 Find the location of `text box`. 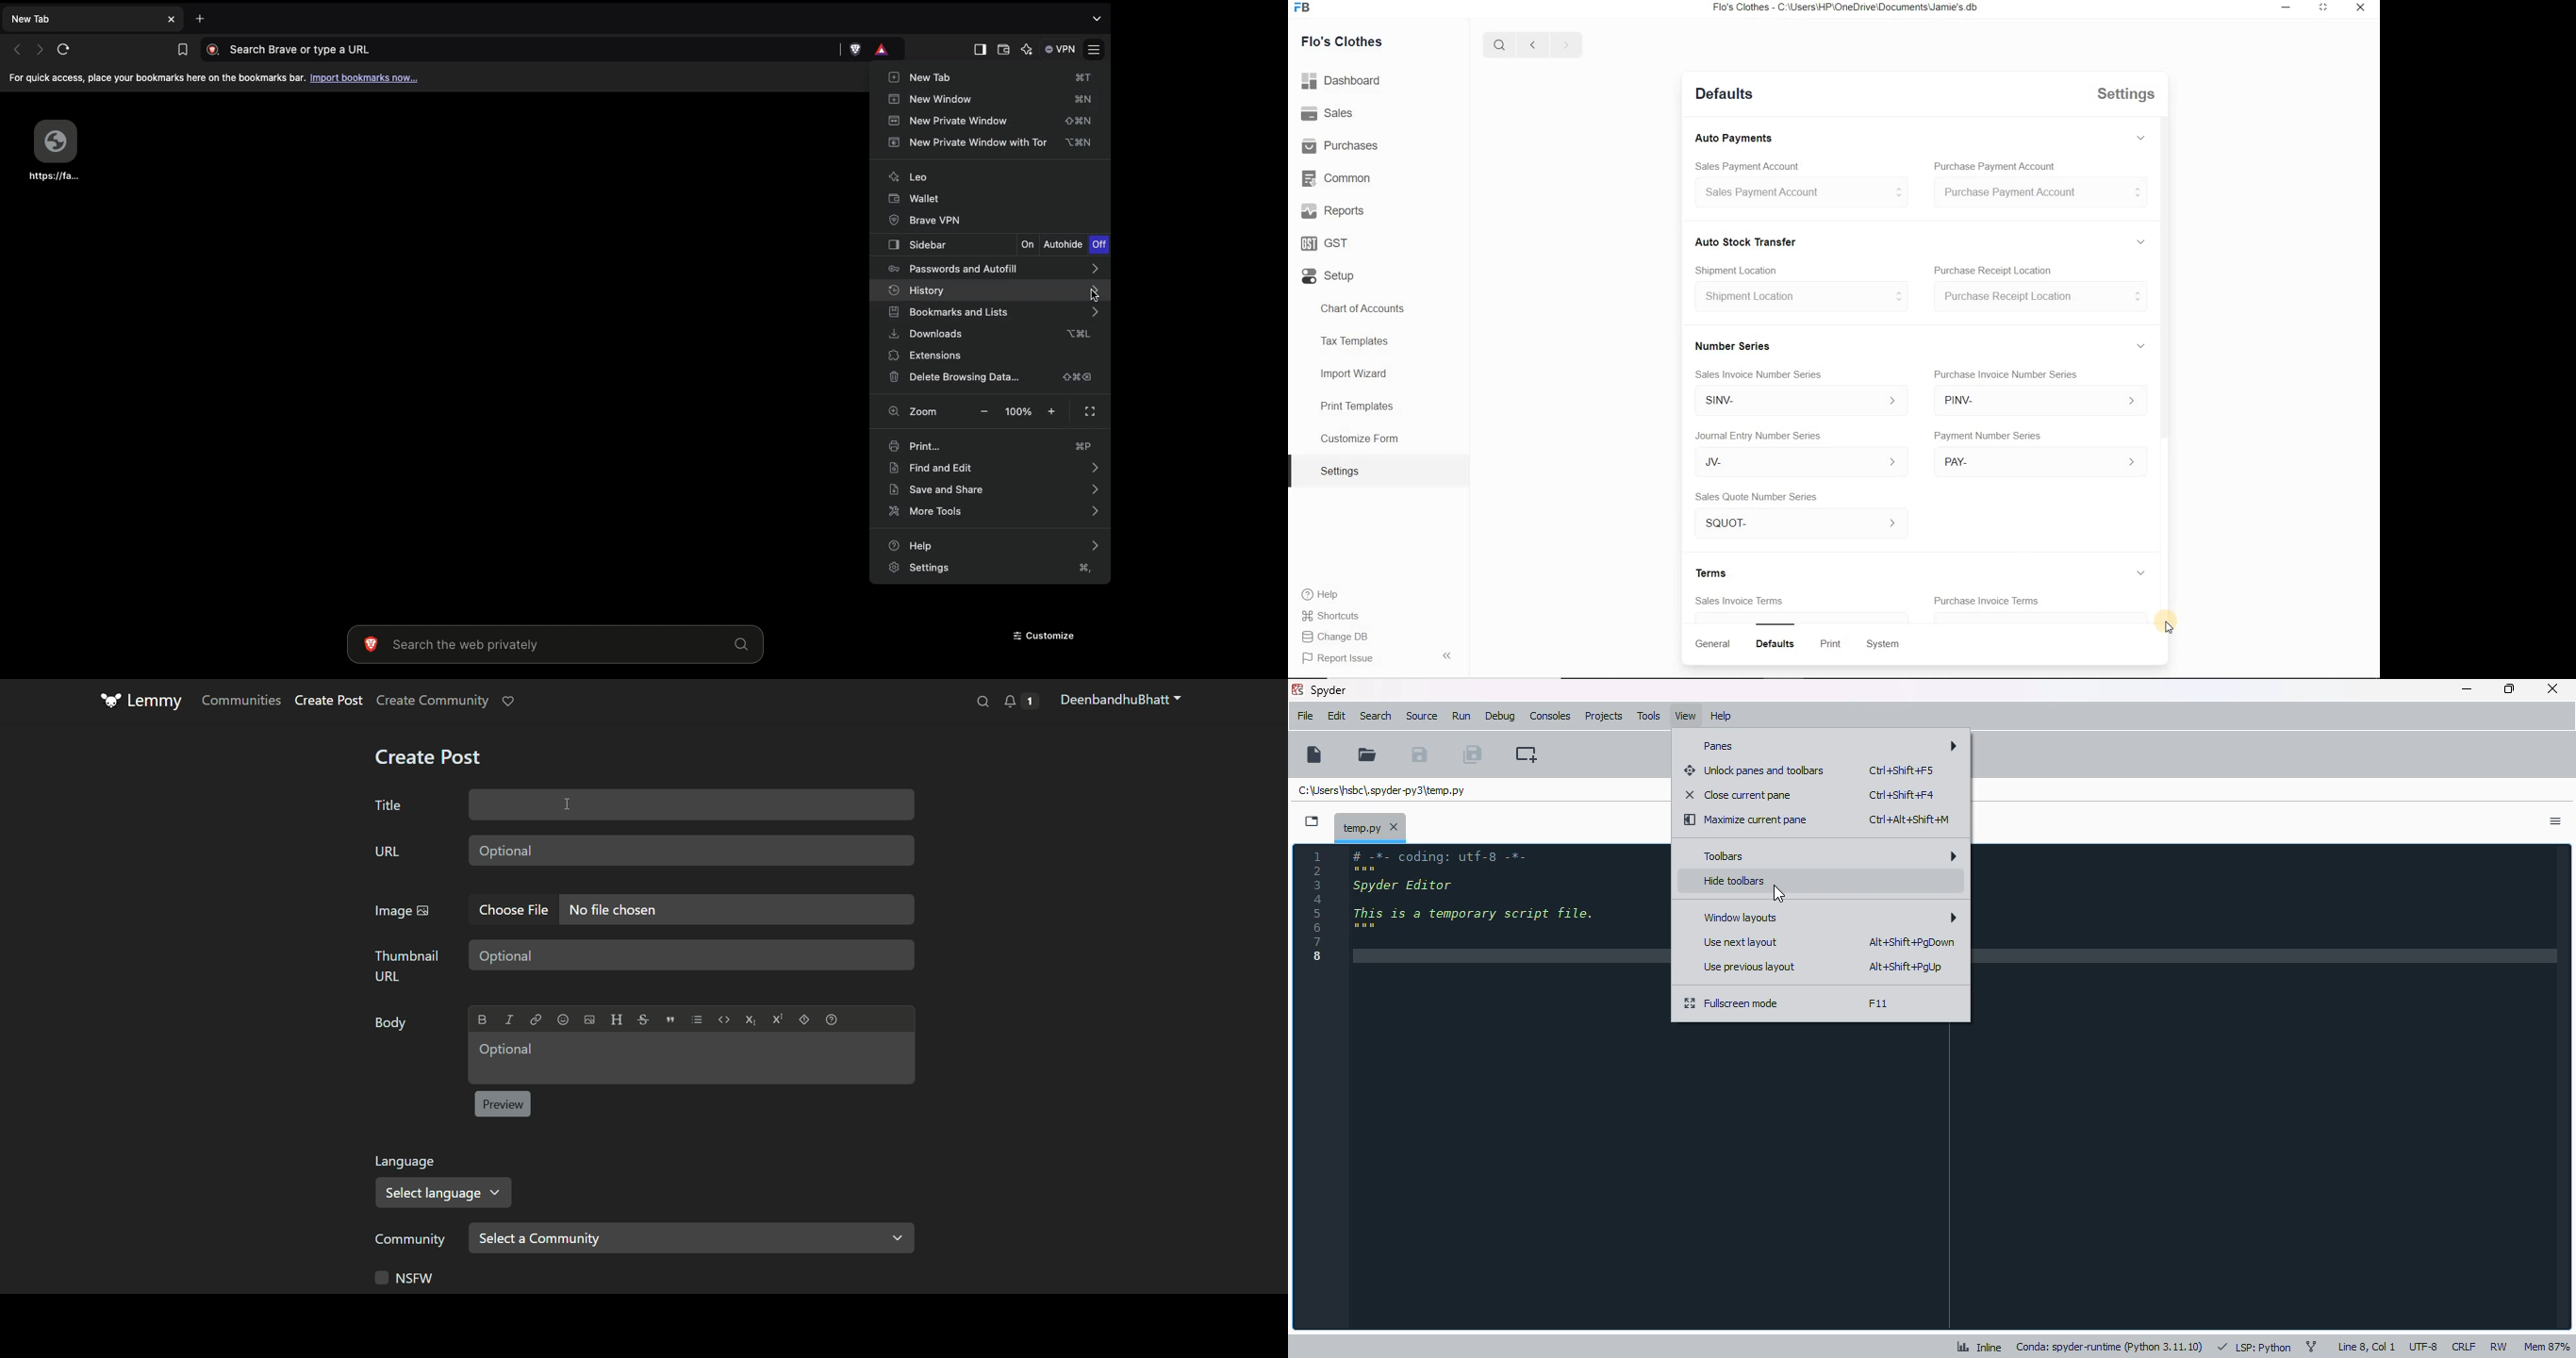

text box is located at coordinates (692, 850).